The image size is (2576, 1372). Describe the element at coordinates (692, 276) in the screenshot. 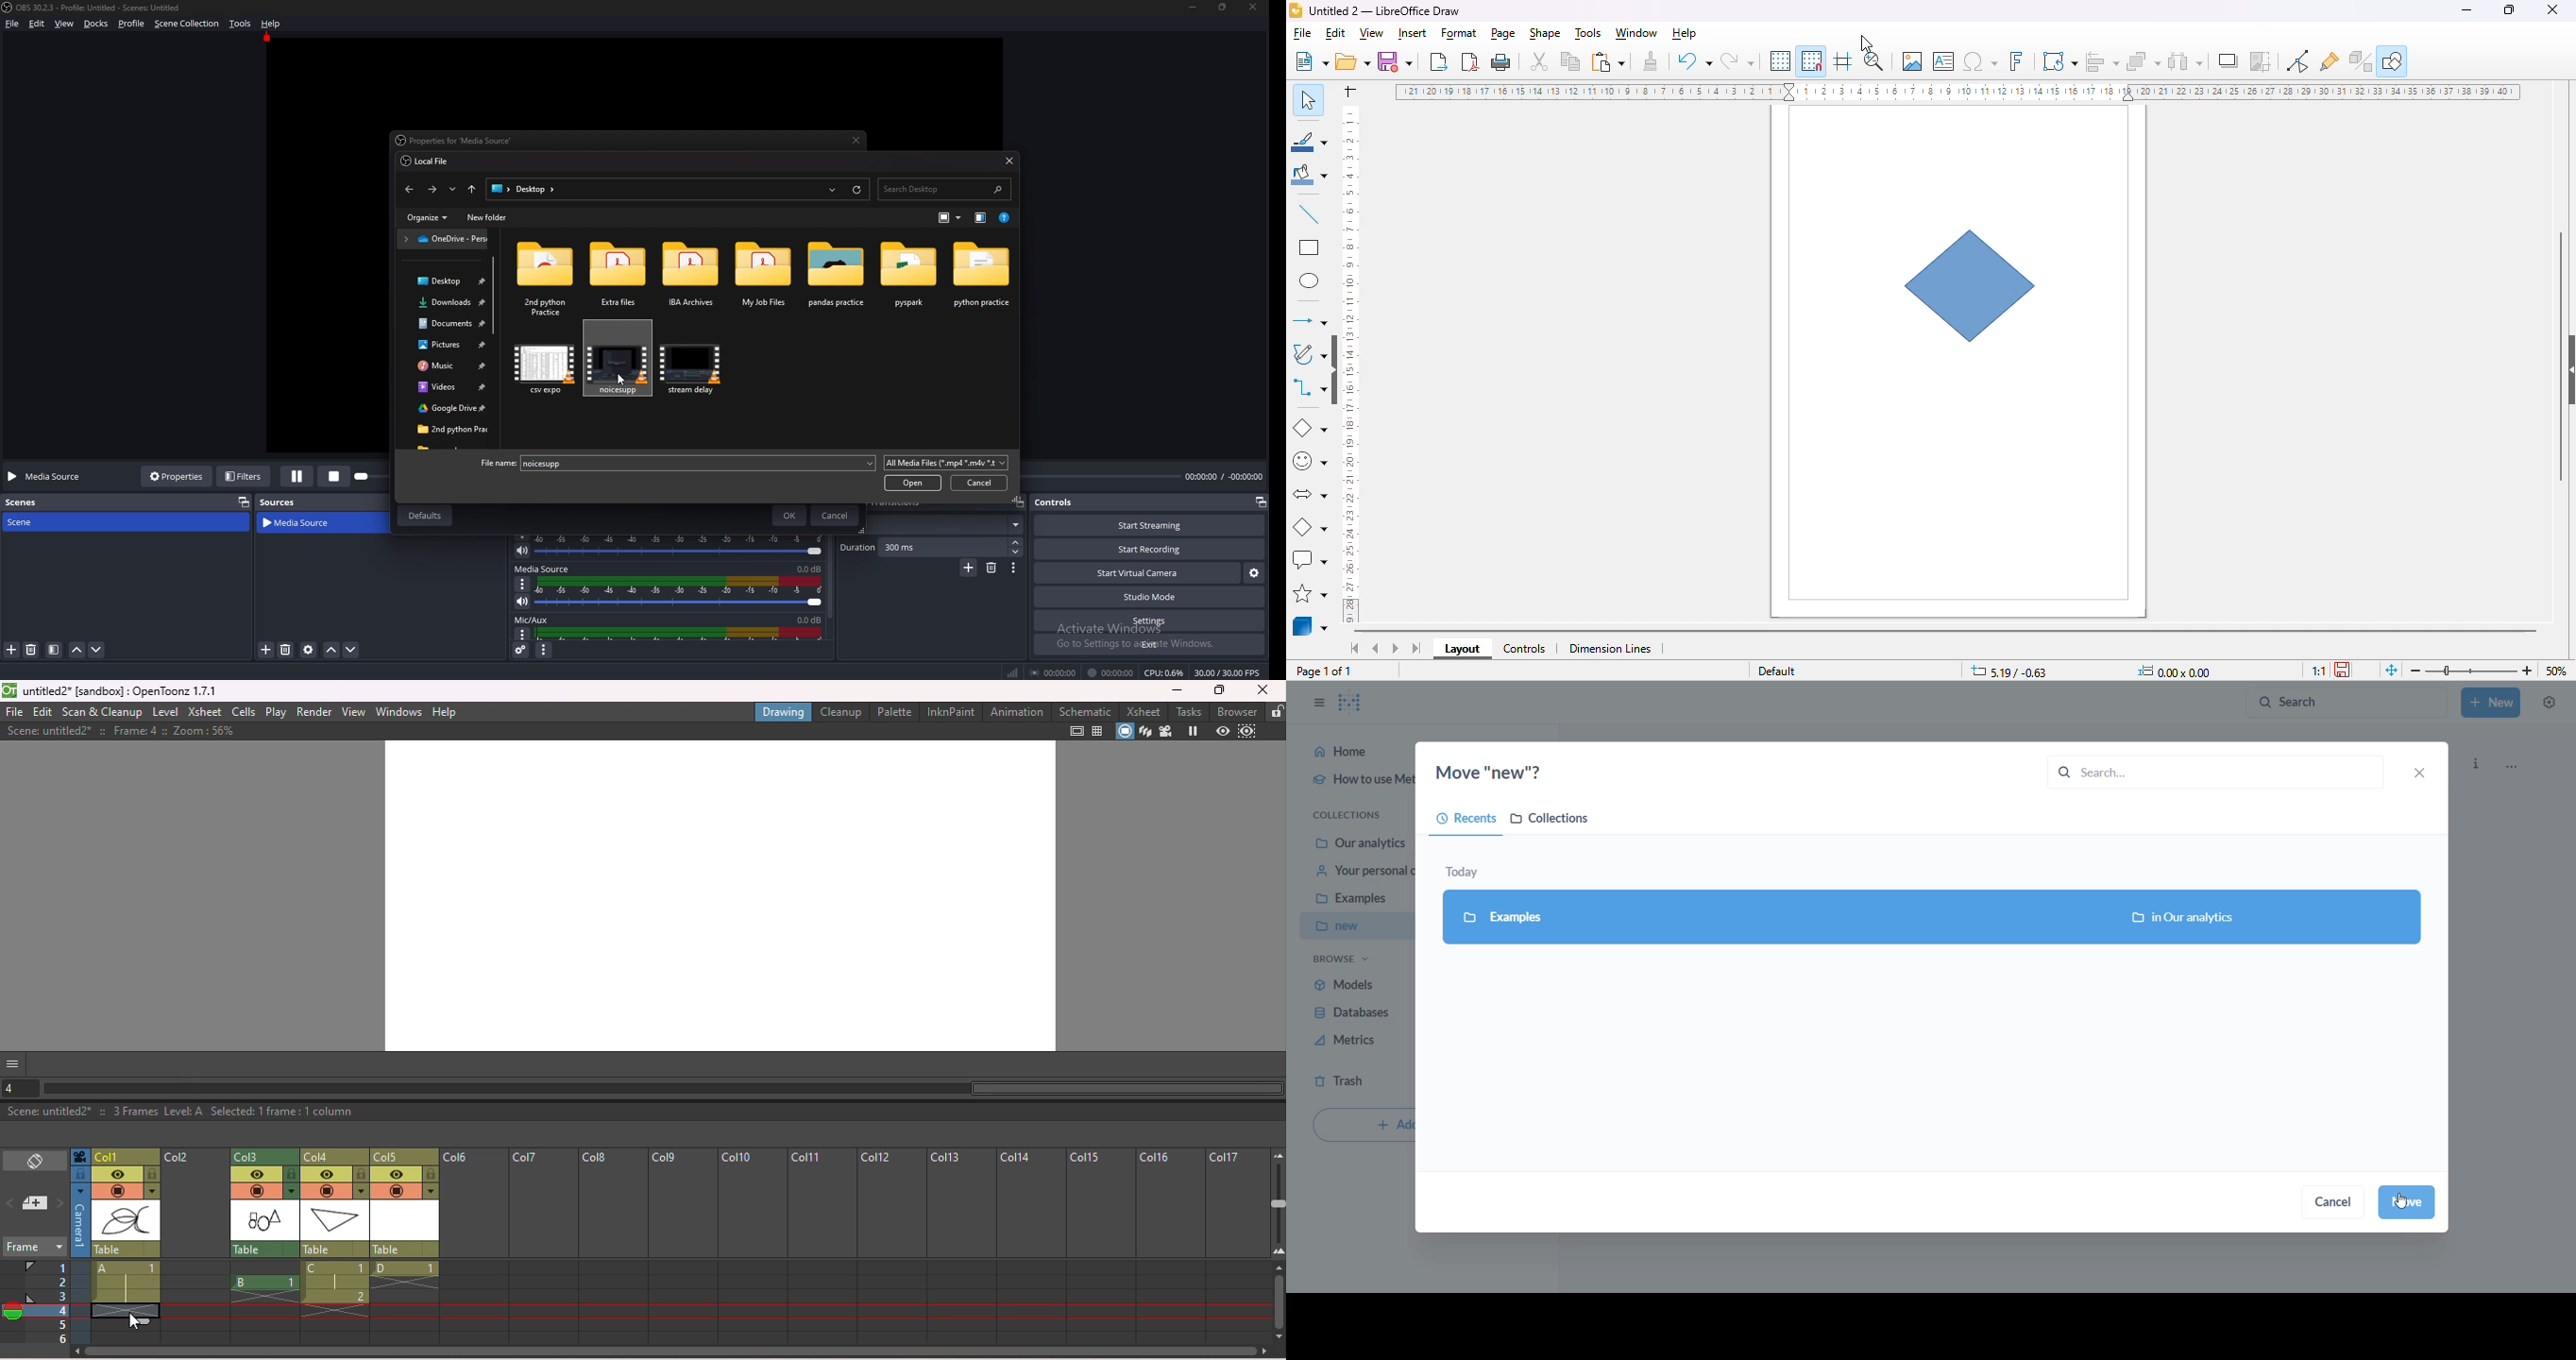

I see `folder` at that location.